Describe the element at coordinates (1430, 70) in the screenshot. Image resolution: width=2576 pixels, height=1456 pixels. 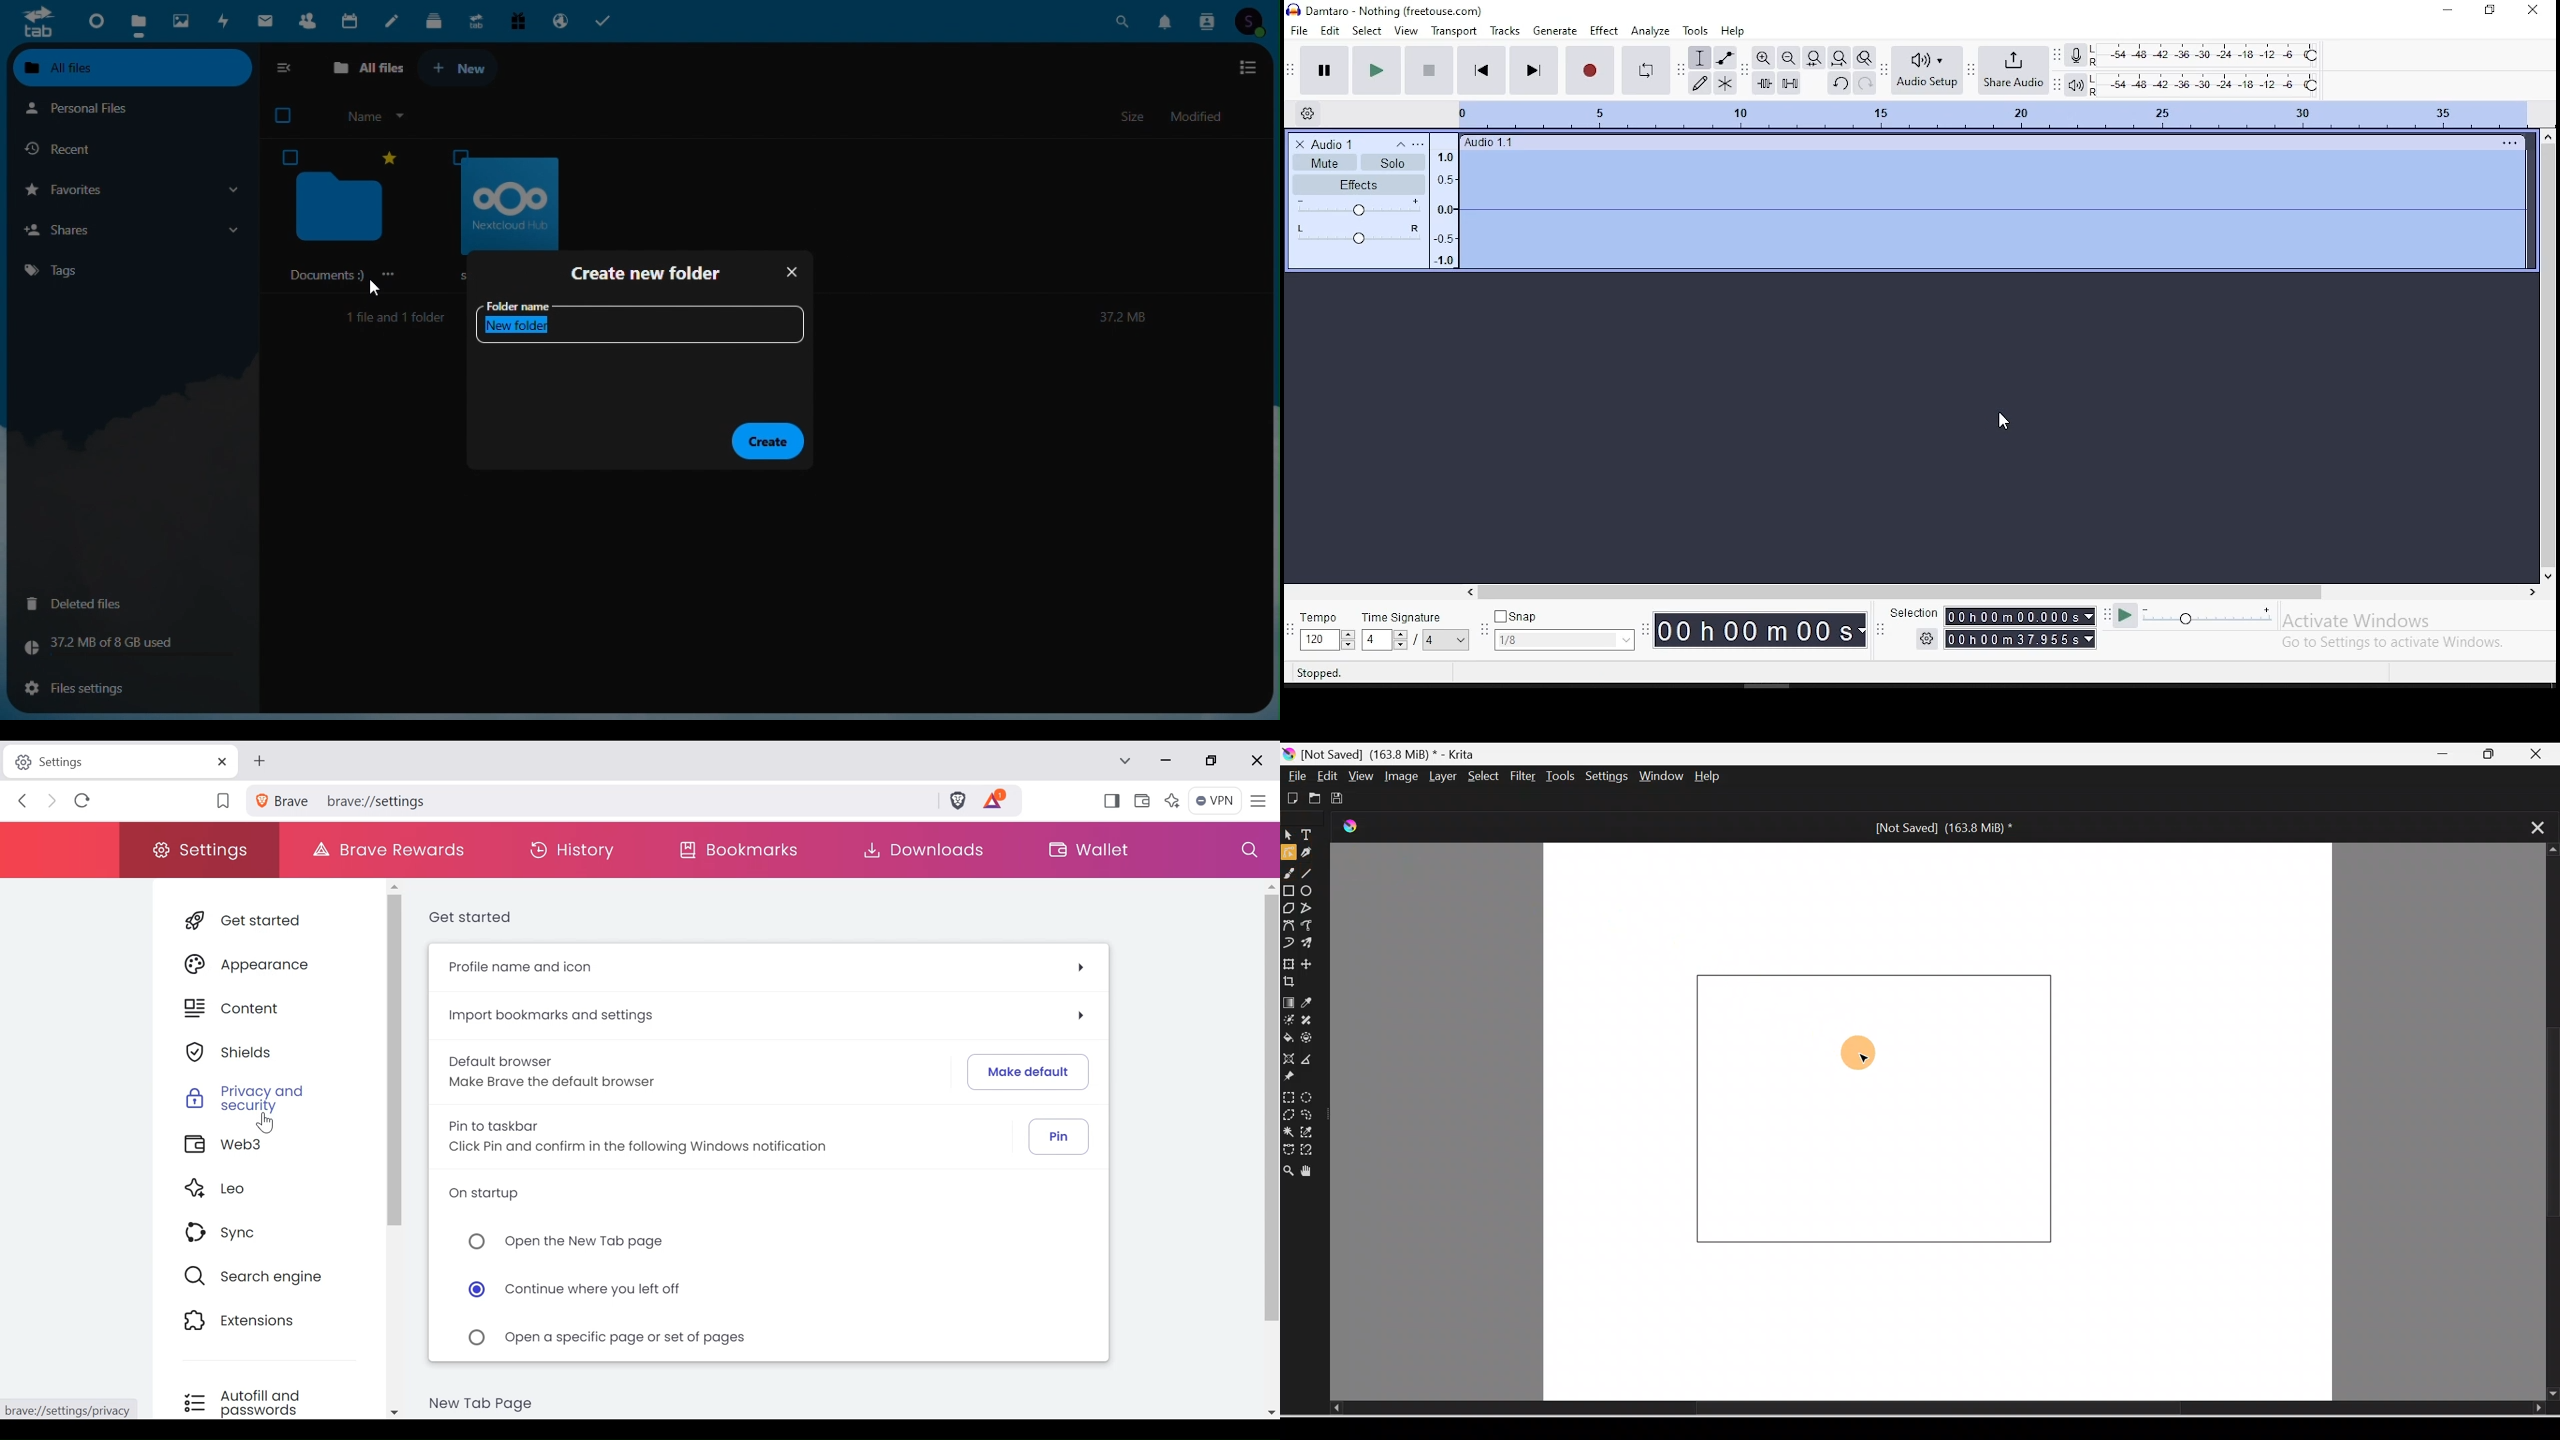
I see `stop` at that location.